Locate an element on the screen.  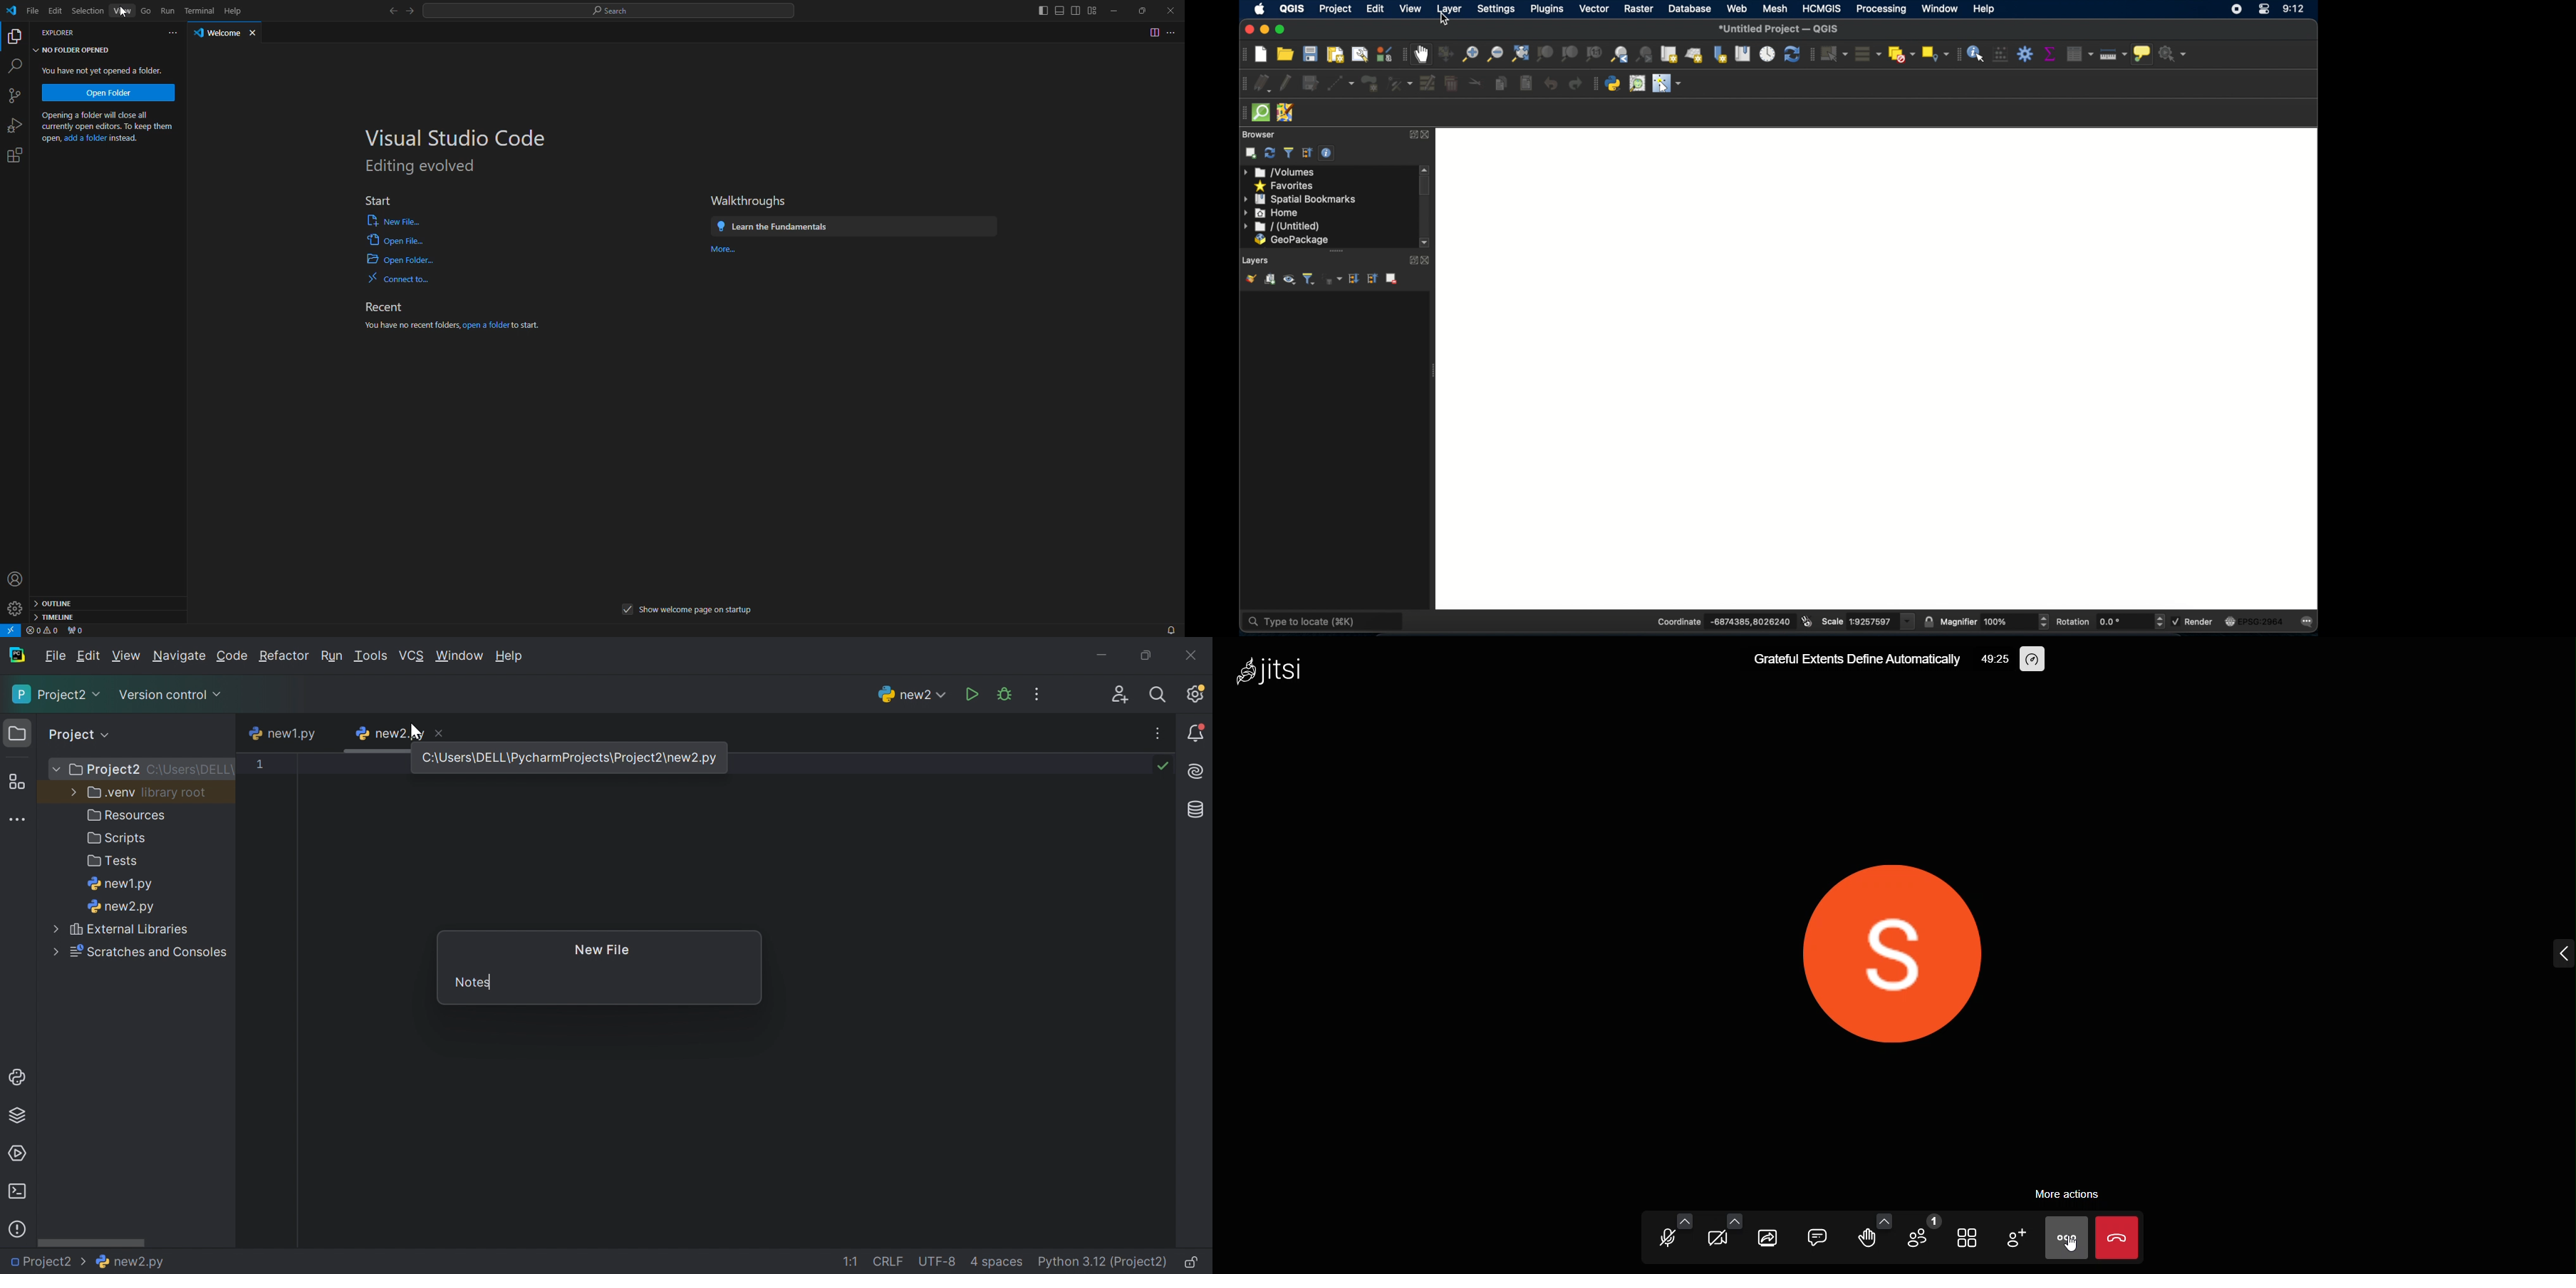
Open File is located at coordinates (395, 240).